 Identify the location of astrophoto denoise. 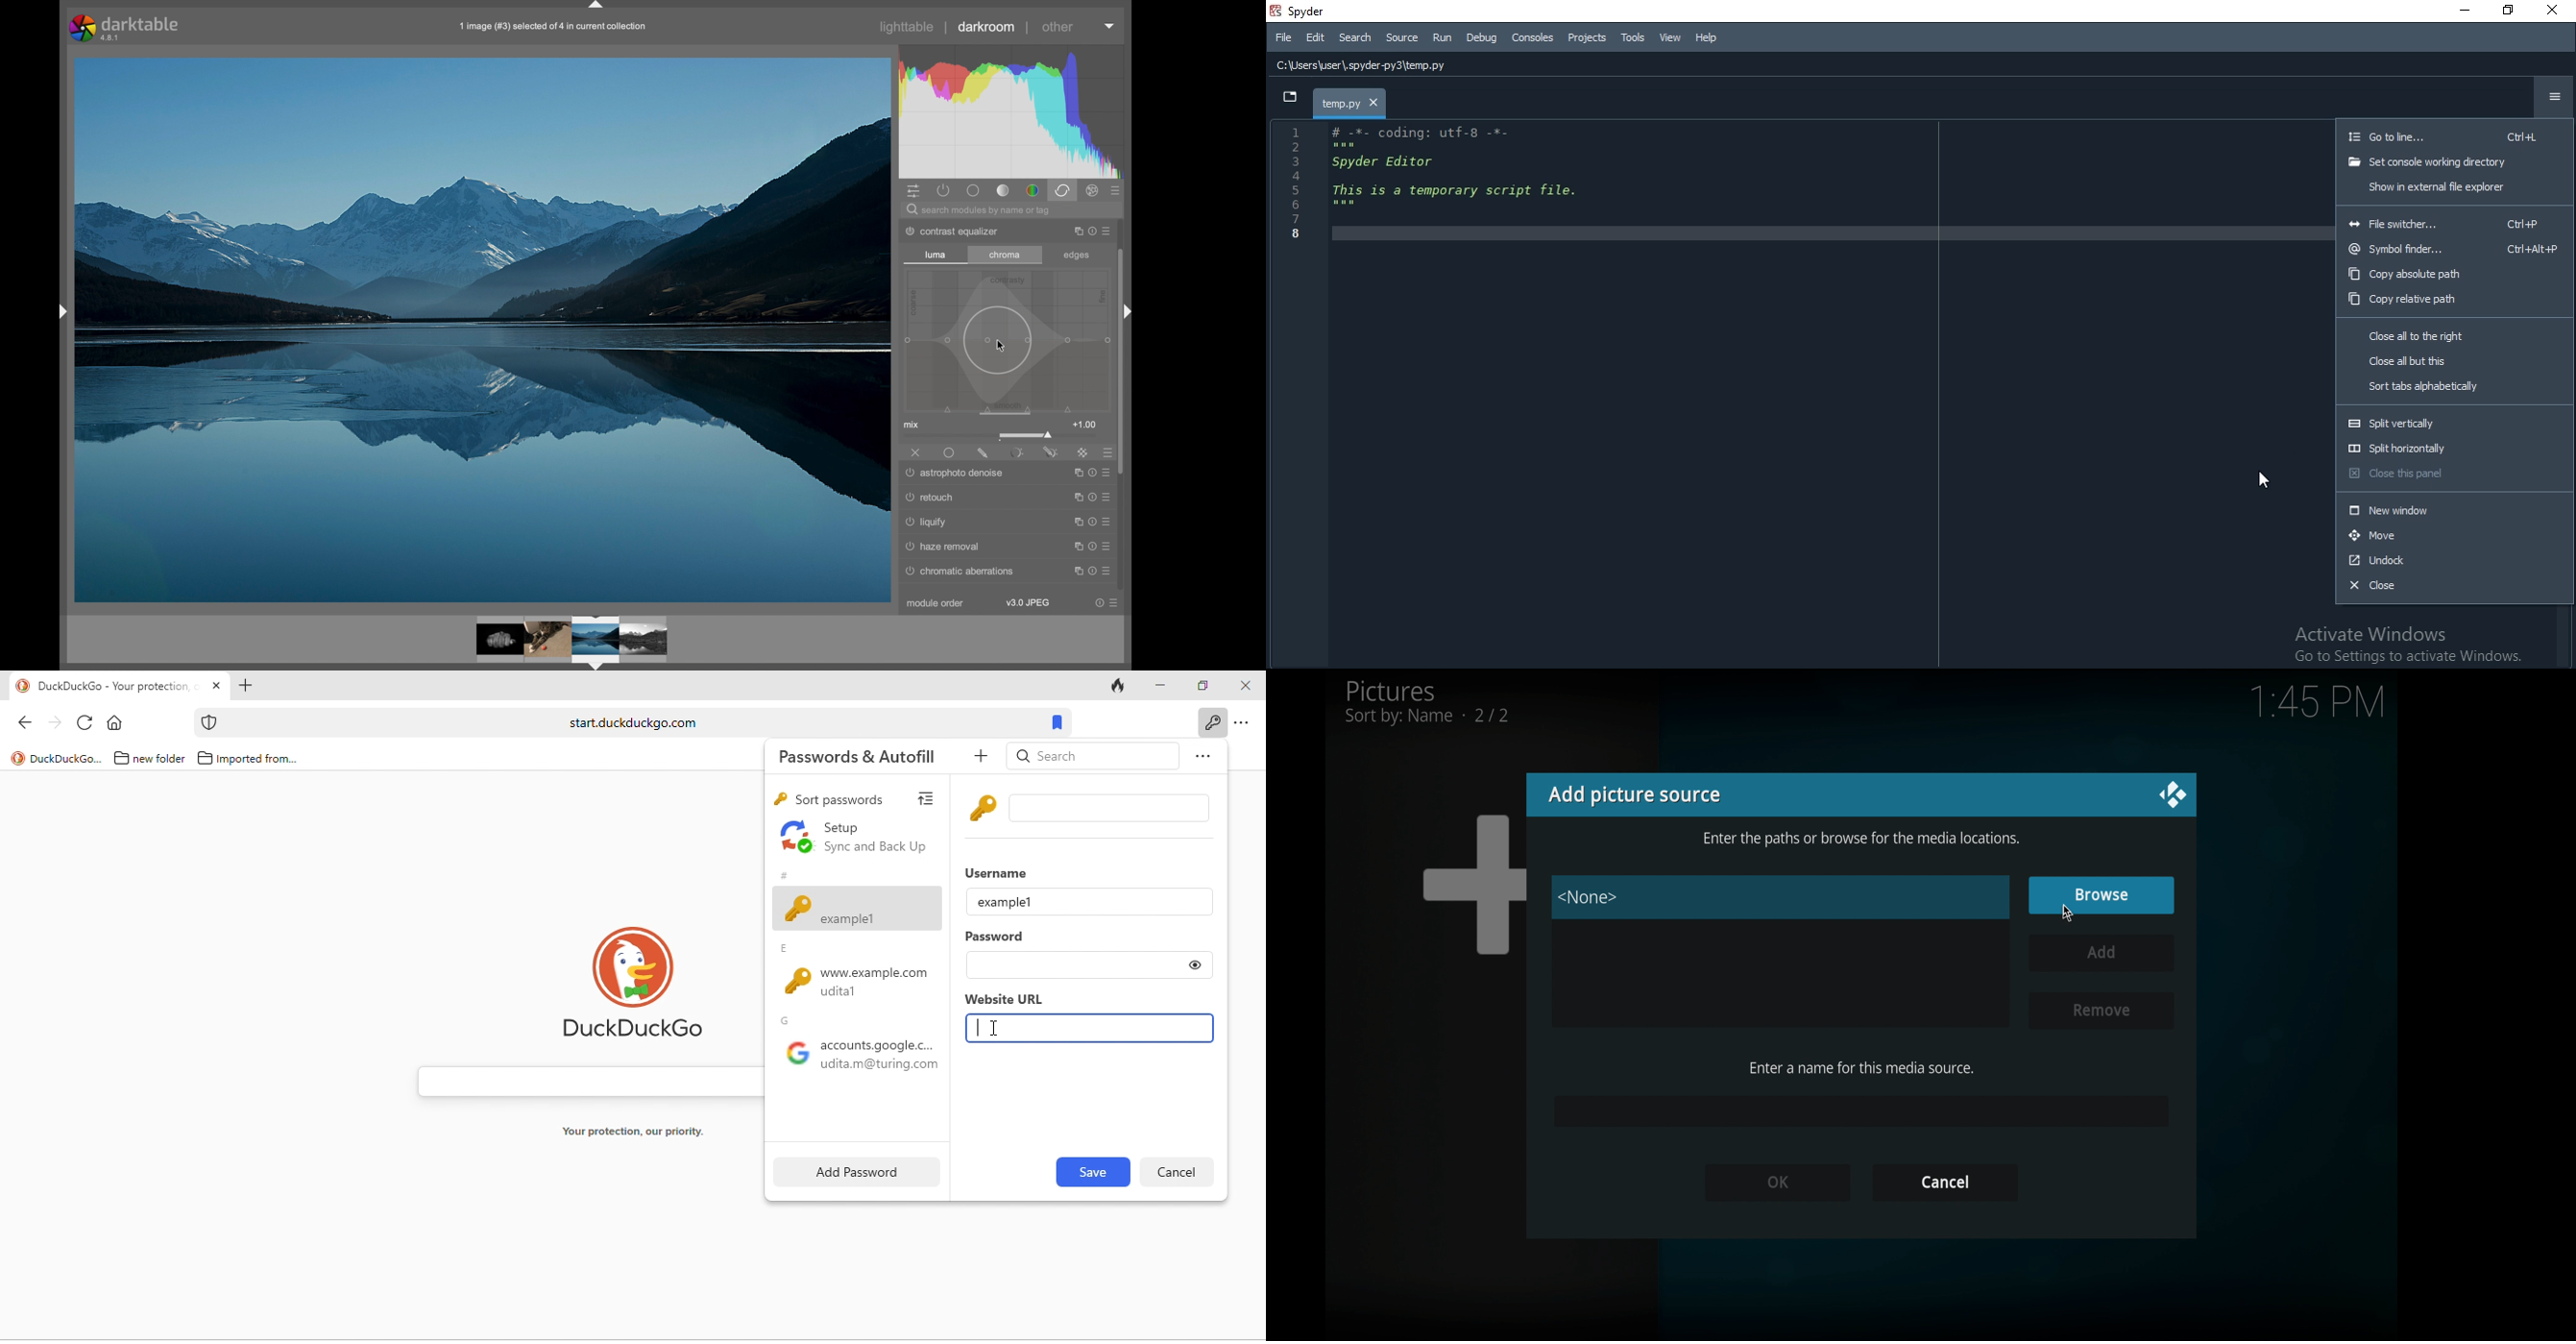
(957, 476).